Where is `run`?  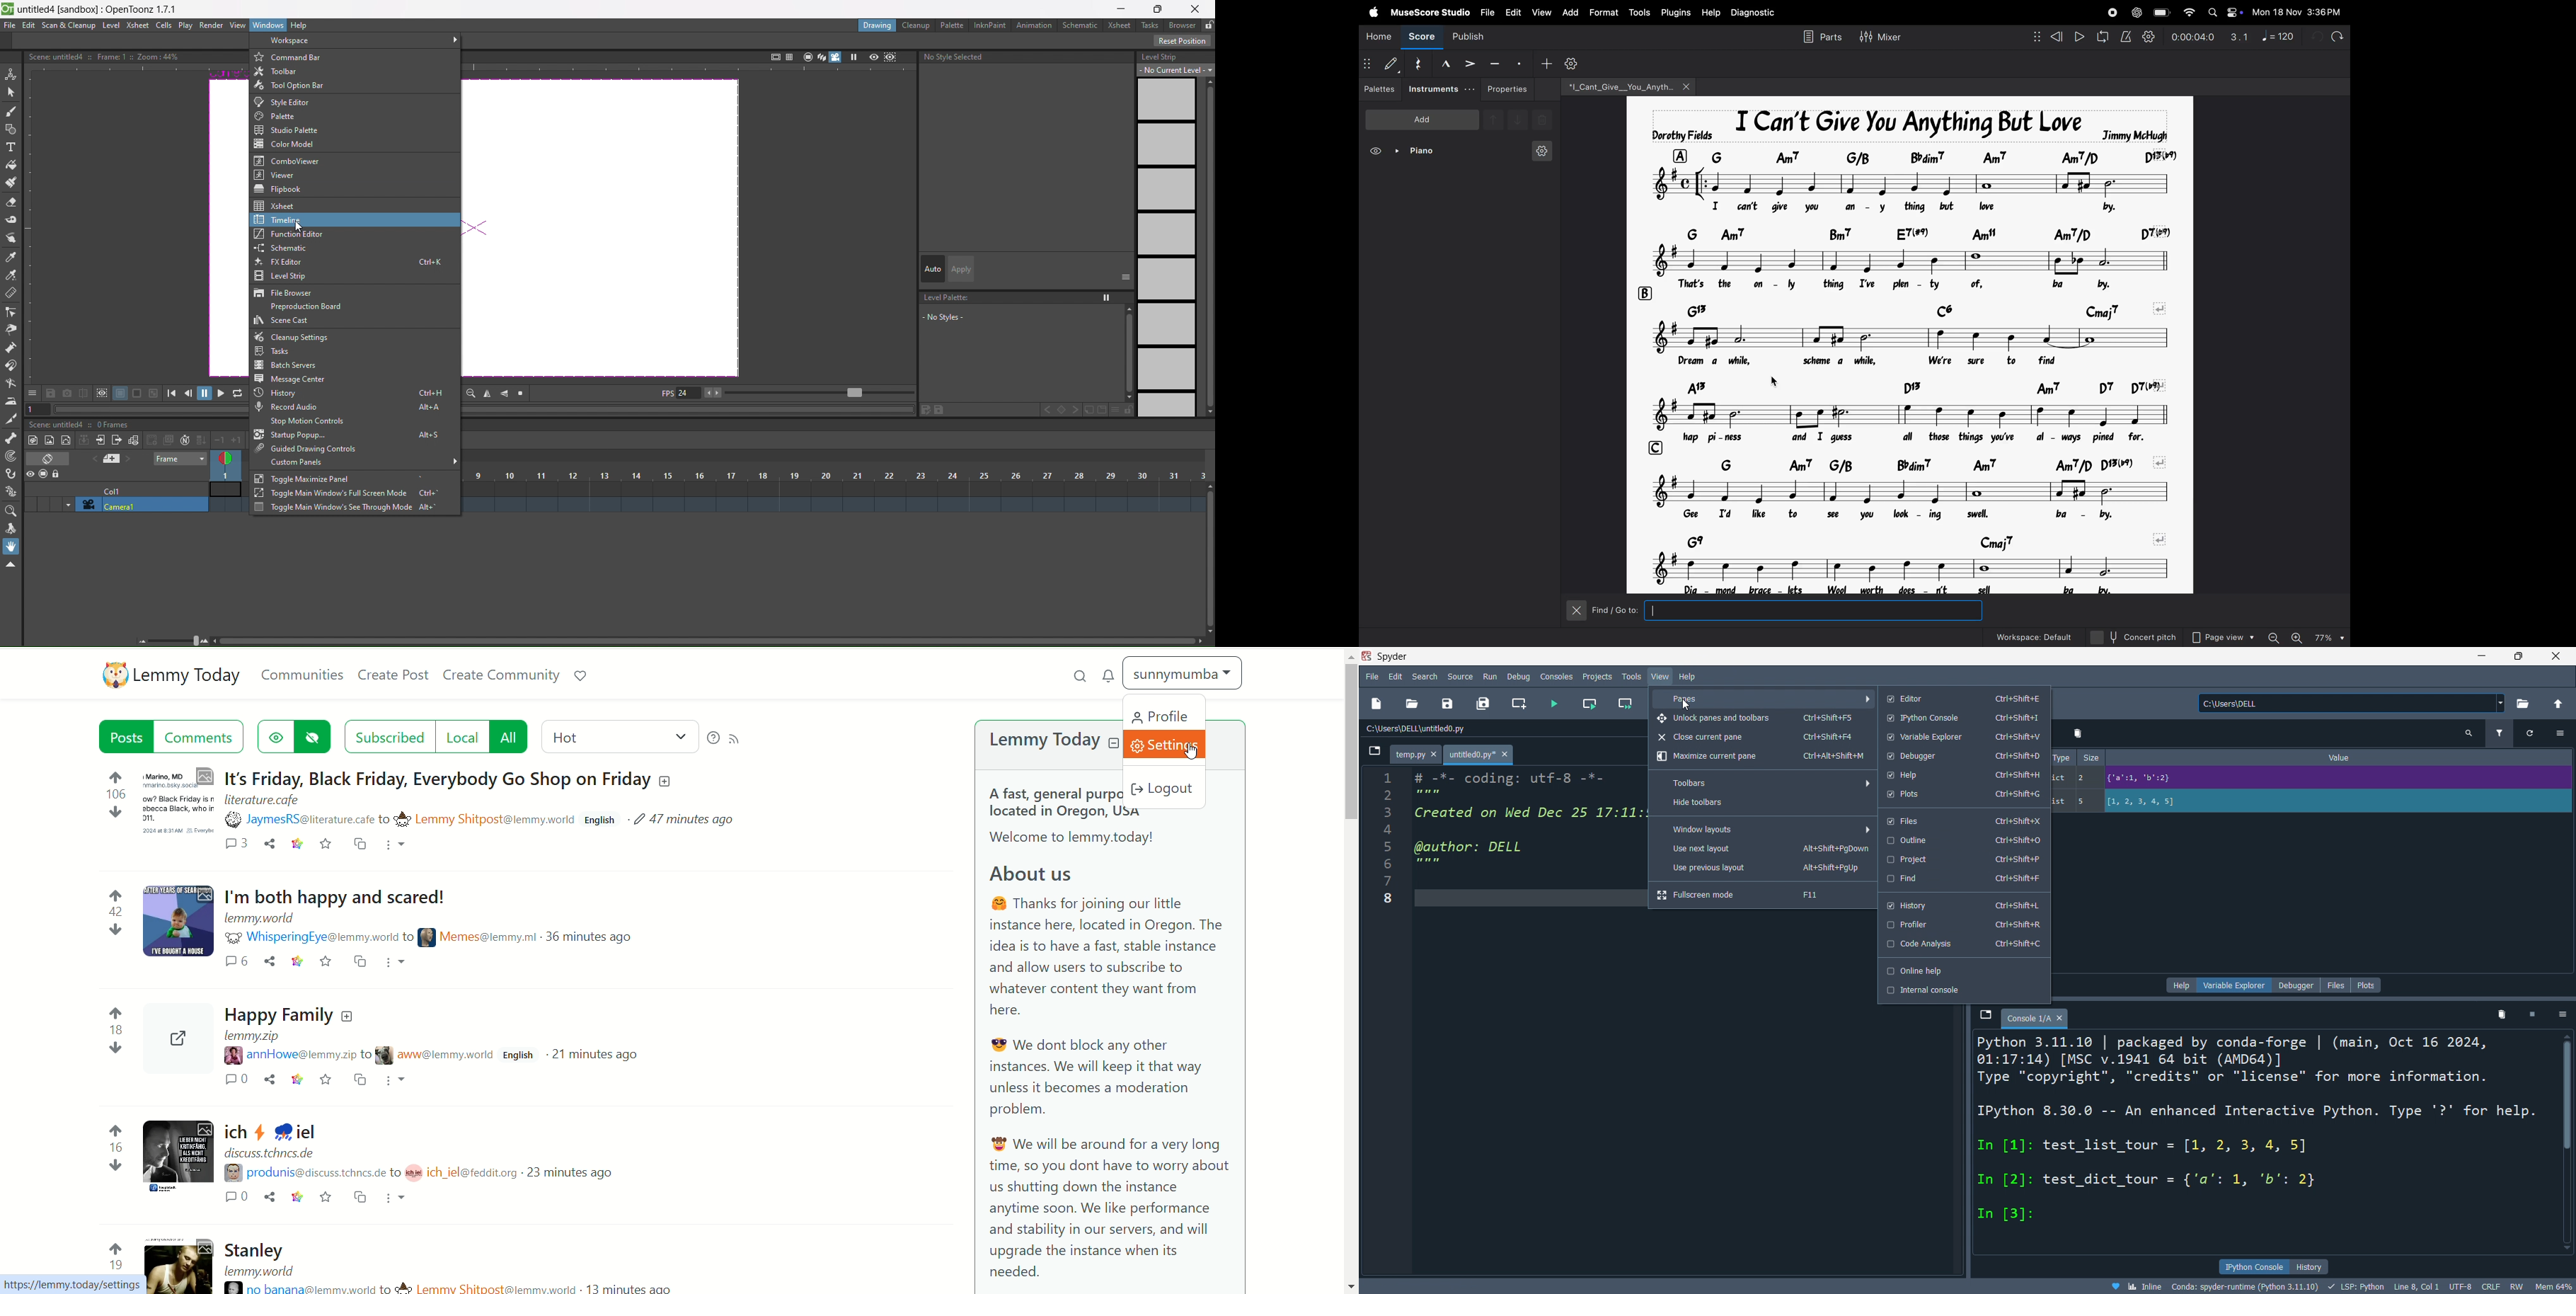
run is located at coordinates (1492, 677).